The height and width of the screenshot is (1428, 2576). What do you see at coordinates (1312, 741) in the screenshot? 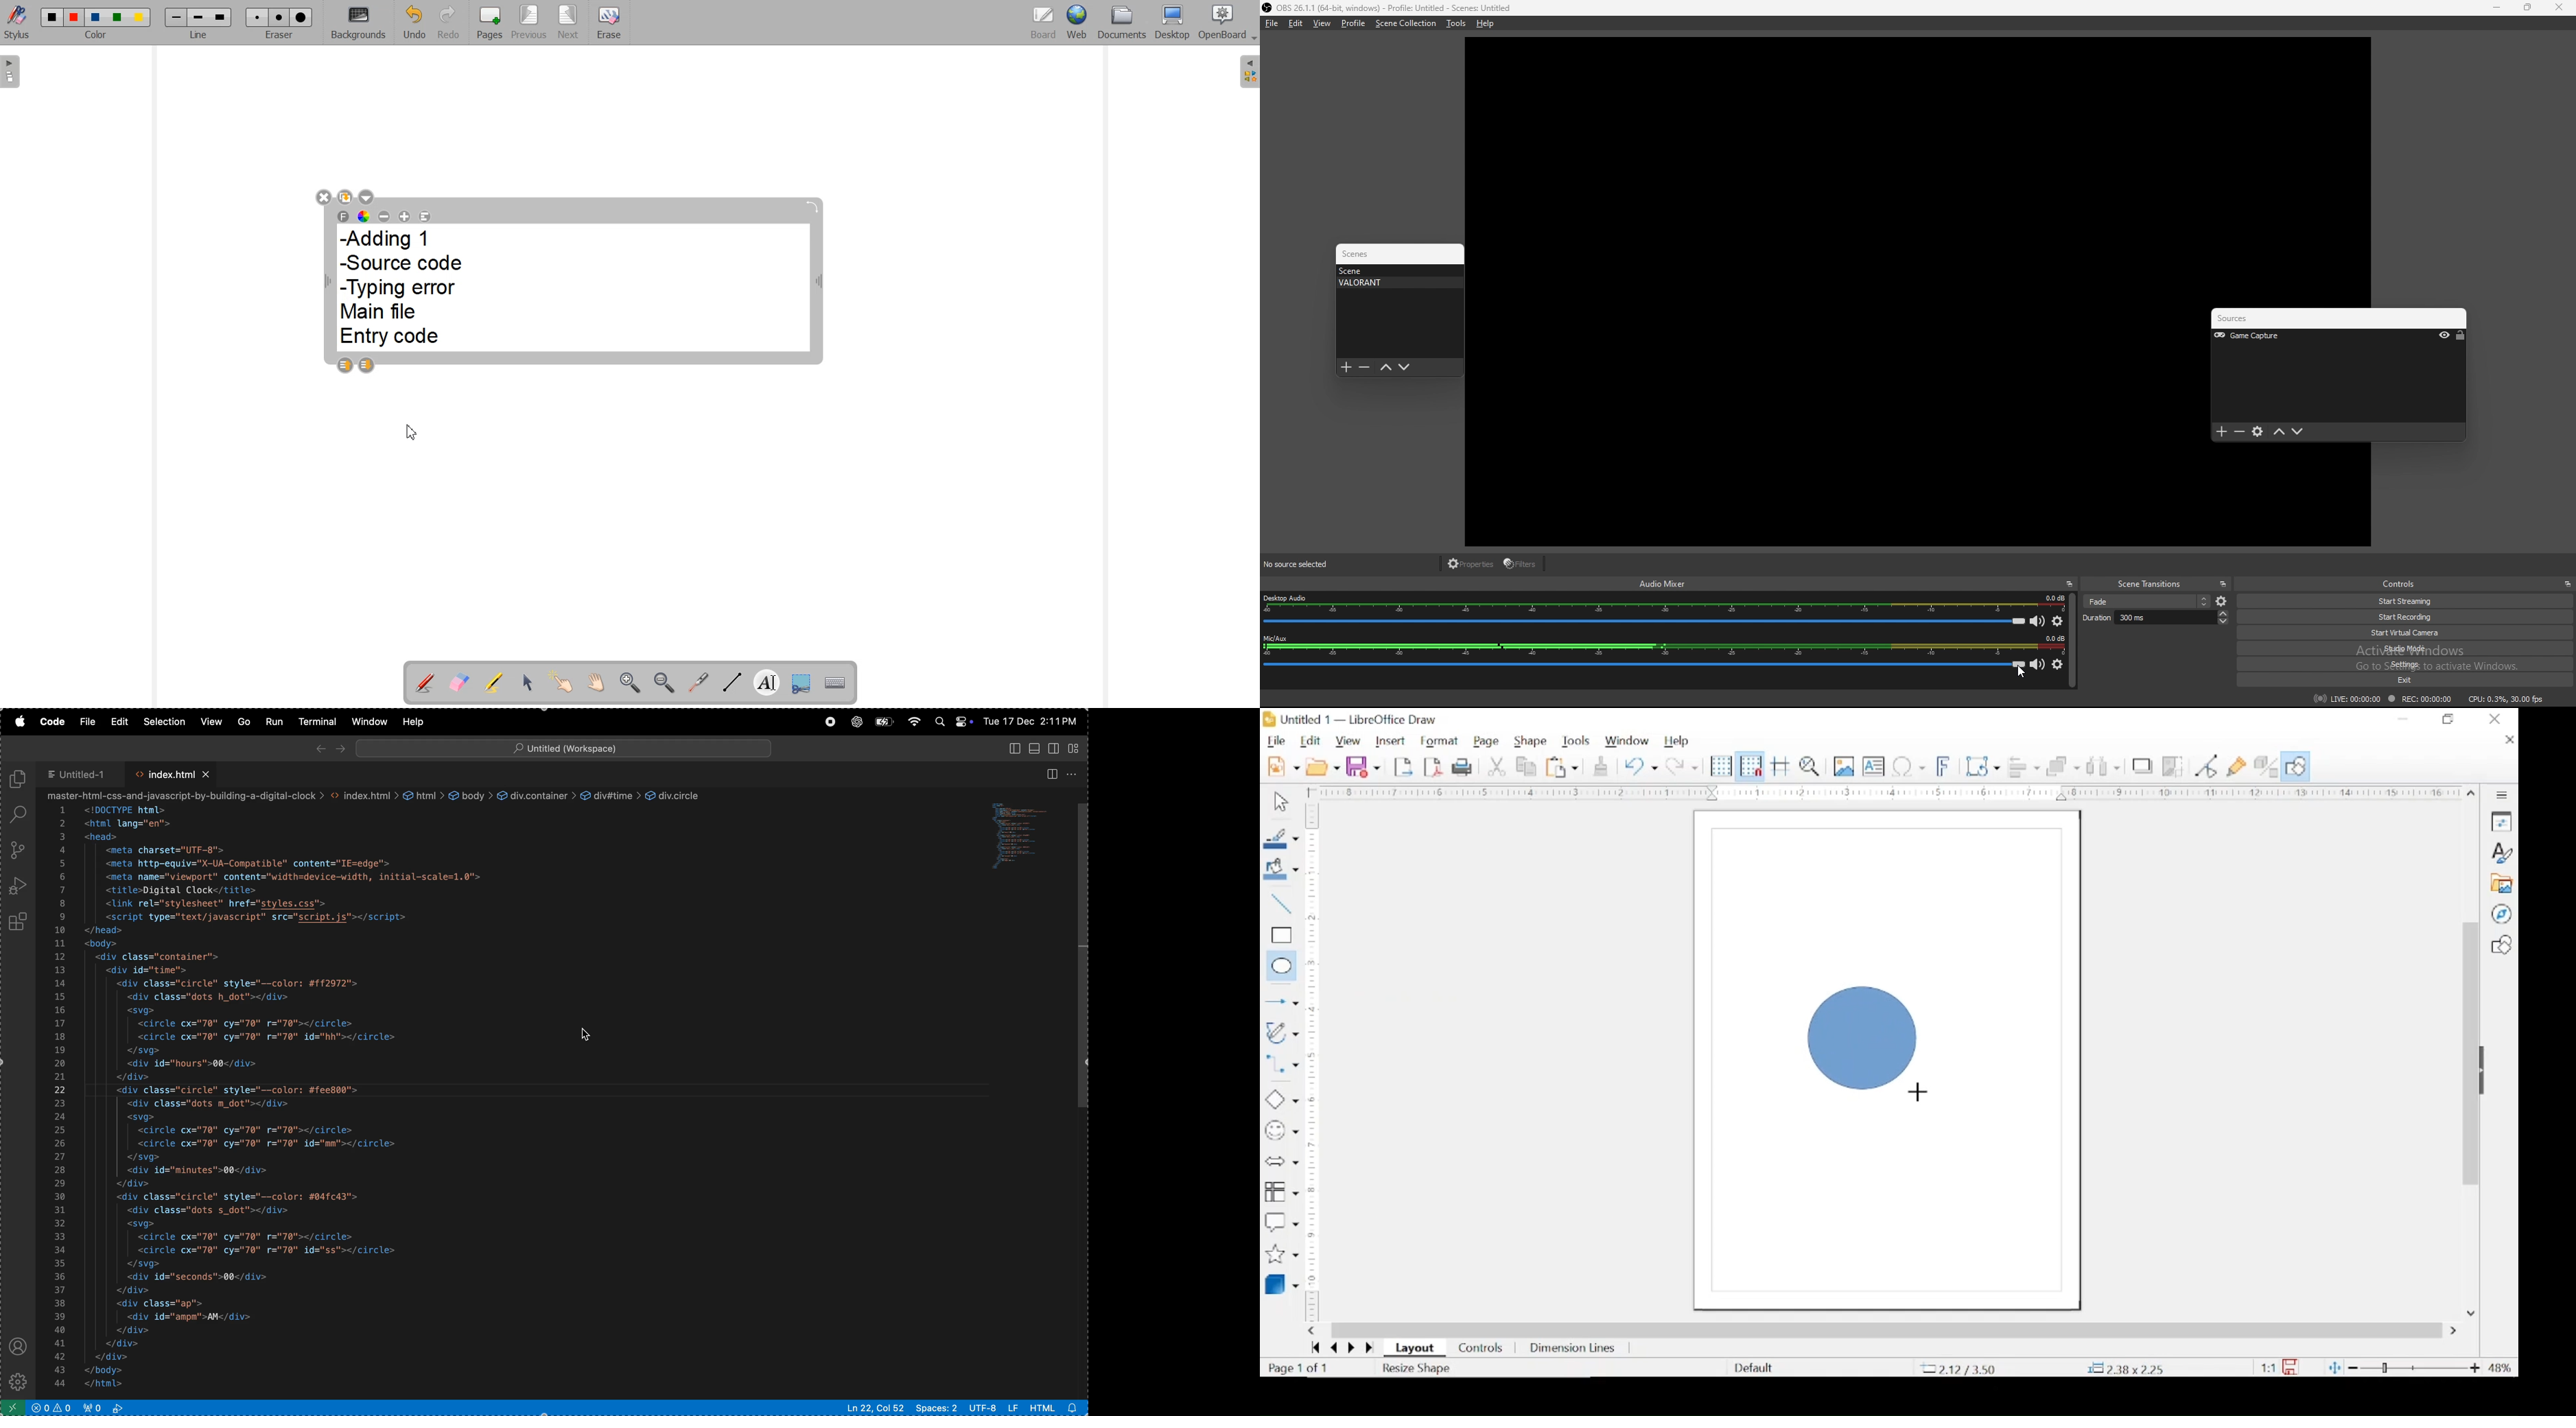
I see `edit` at bounding box center [1312, 741].